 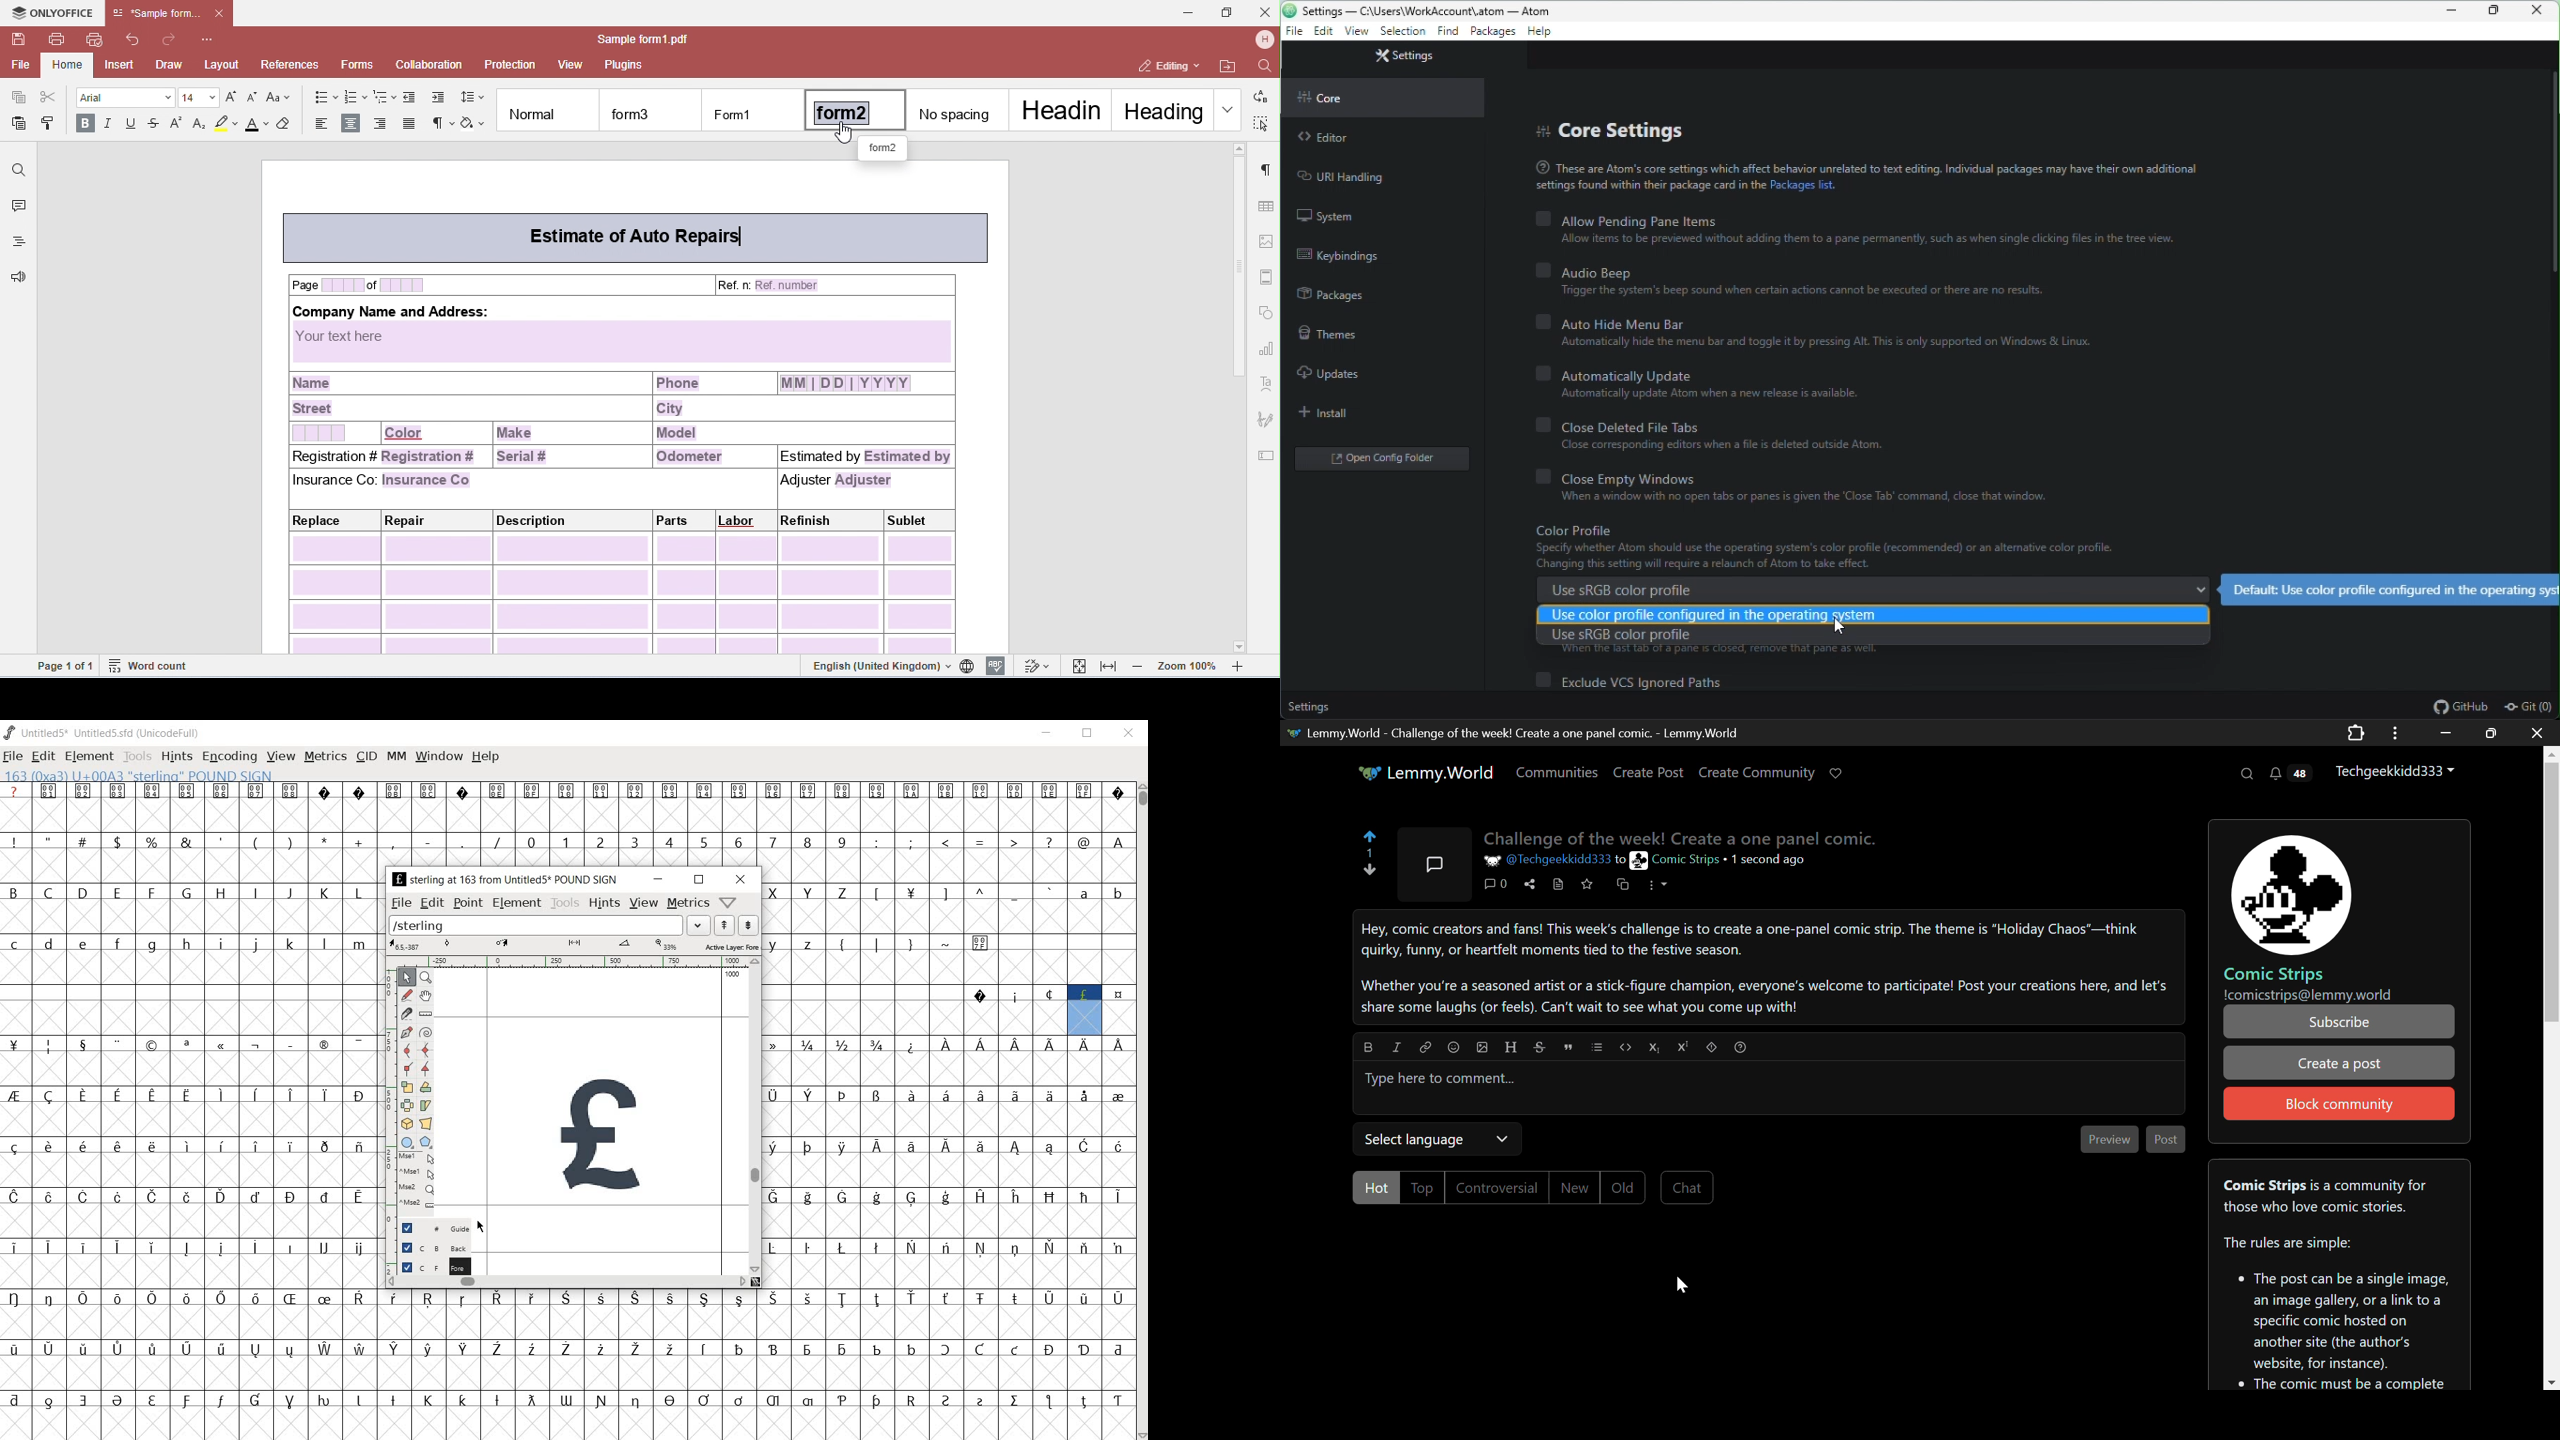 I want to click on Create Post, so click(x=1649, y=775).